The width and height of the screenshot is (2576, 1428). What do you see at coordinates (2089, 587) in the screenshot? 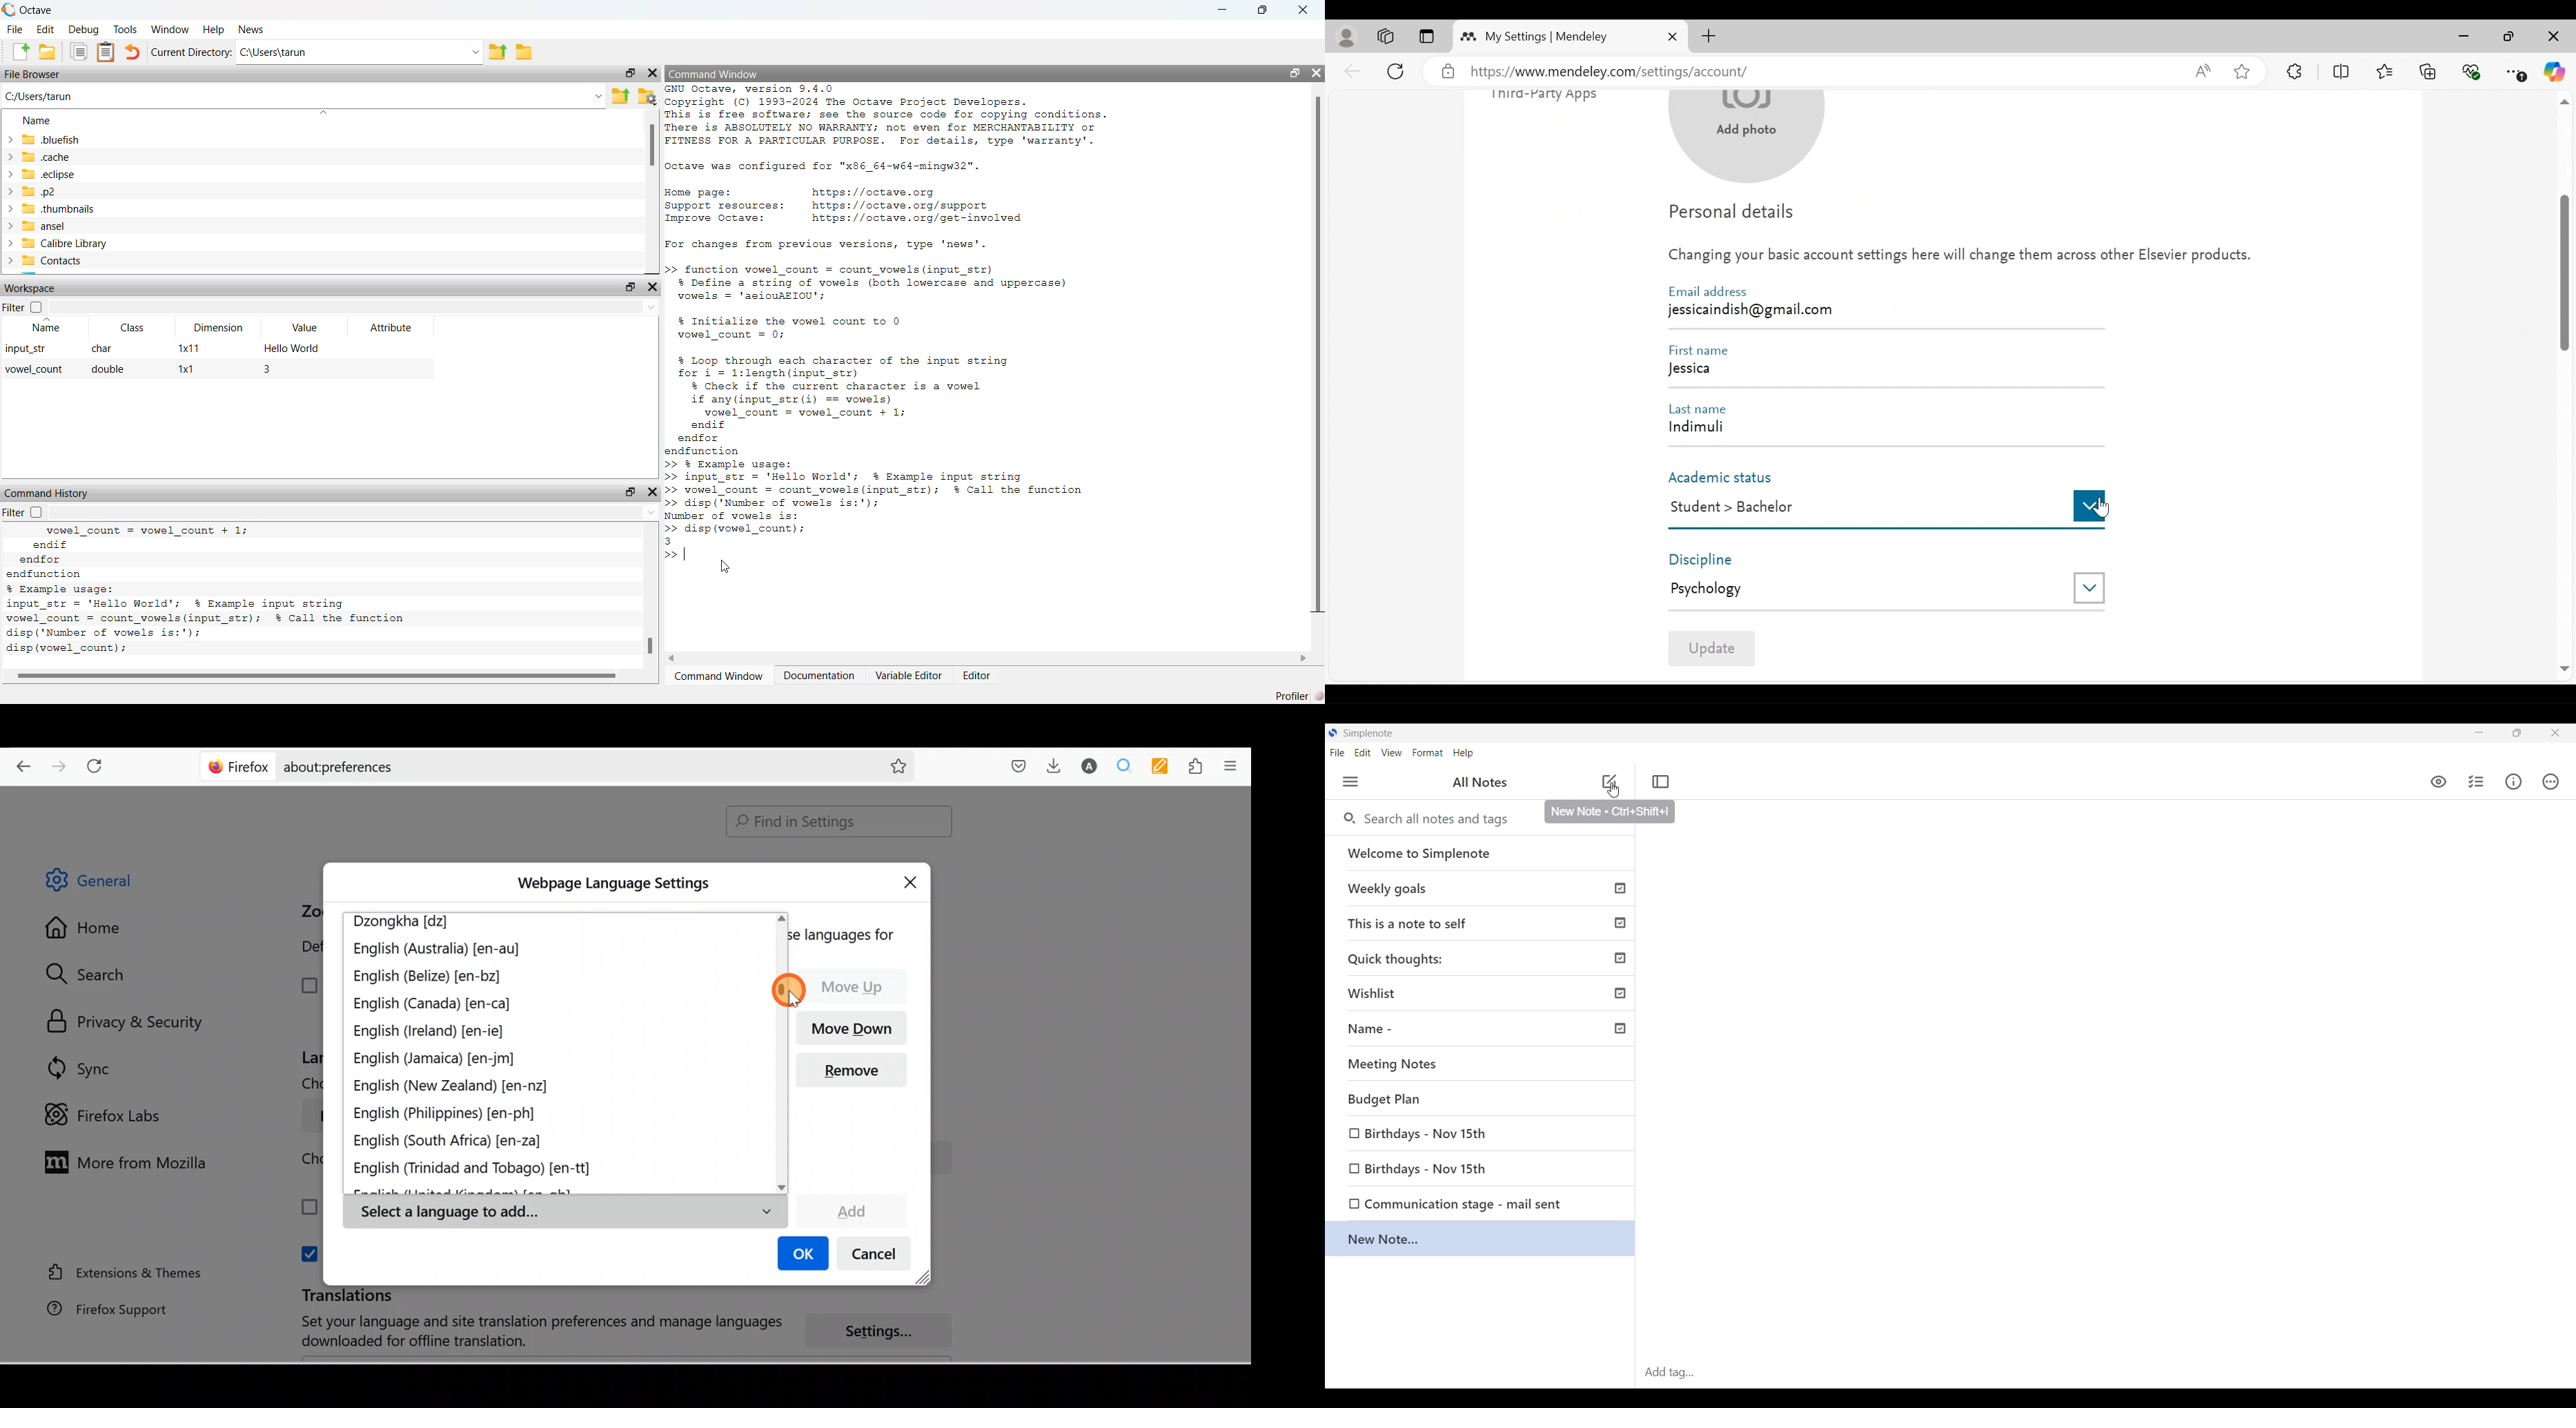
I see `Drop down` at bounding box center [2089, 587].